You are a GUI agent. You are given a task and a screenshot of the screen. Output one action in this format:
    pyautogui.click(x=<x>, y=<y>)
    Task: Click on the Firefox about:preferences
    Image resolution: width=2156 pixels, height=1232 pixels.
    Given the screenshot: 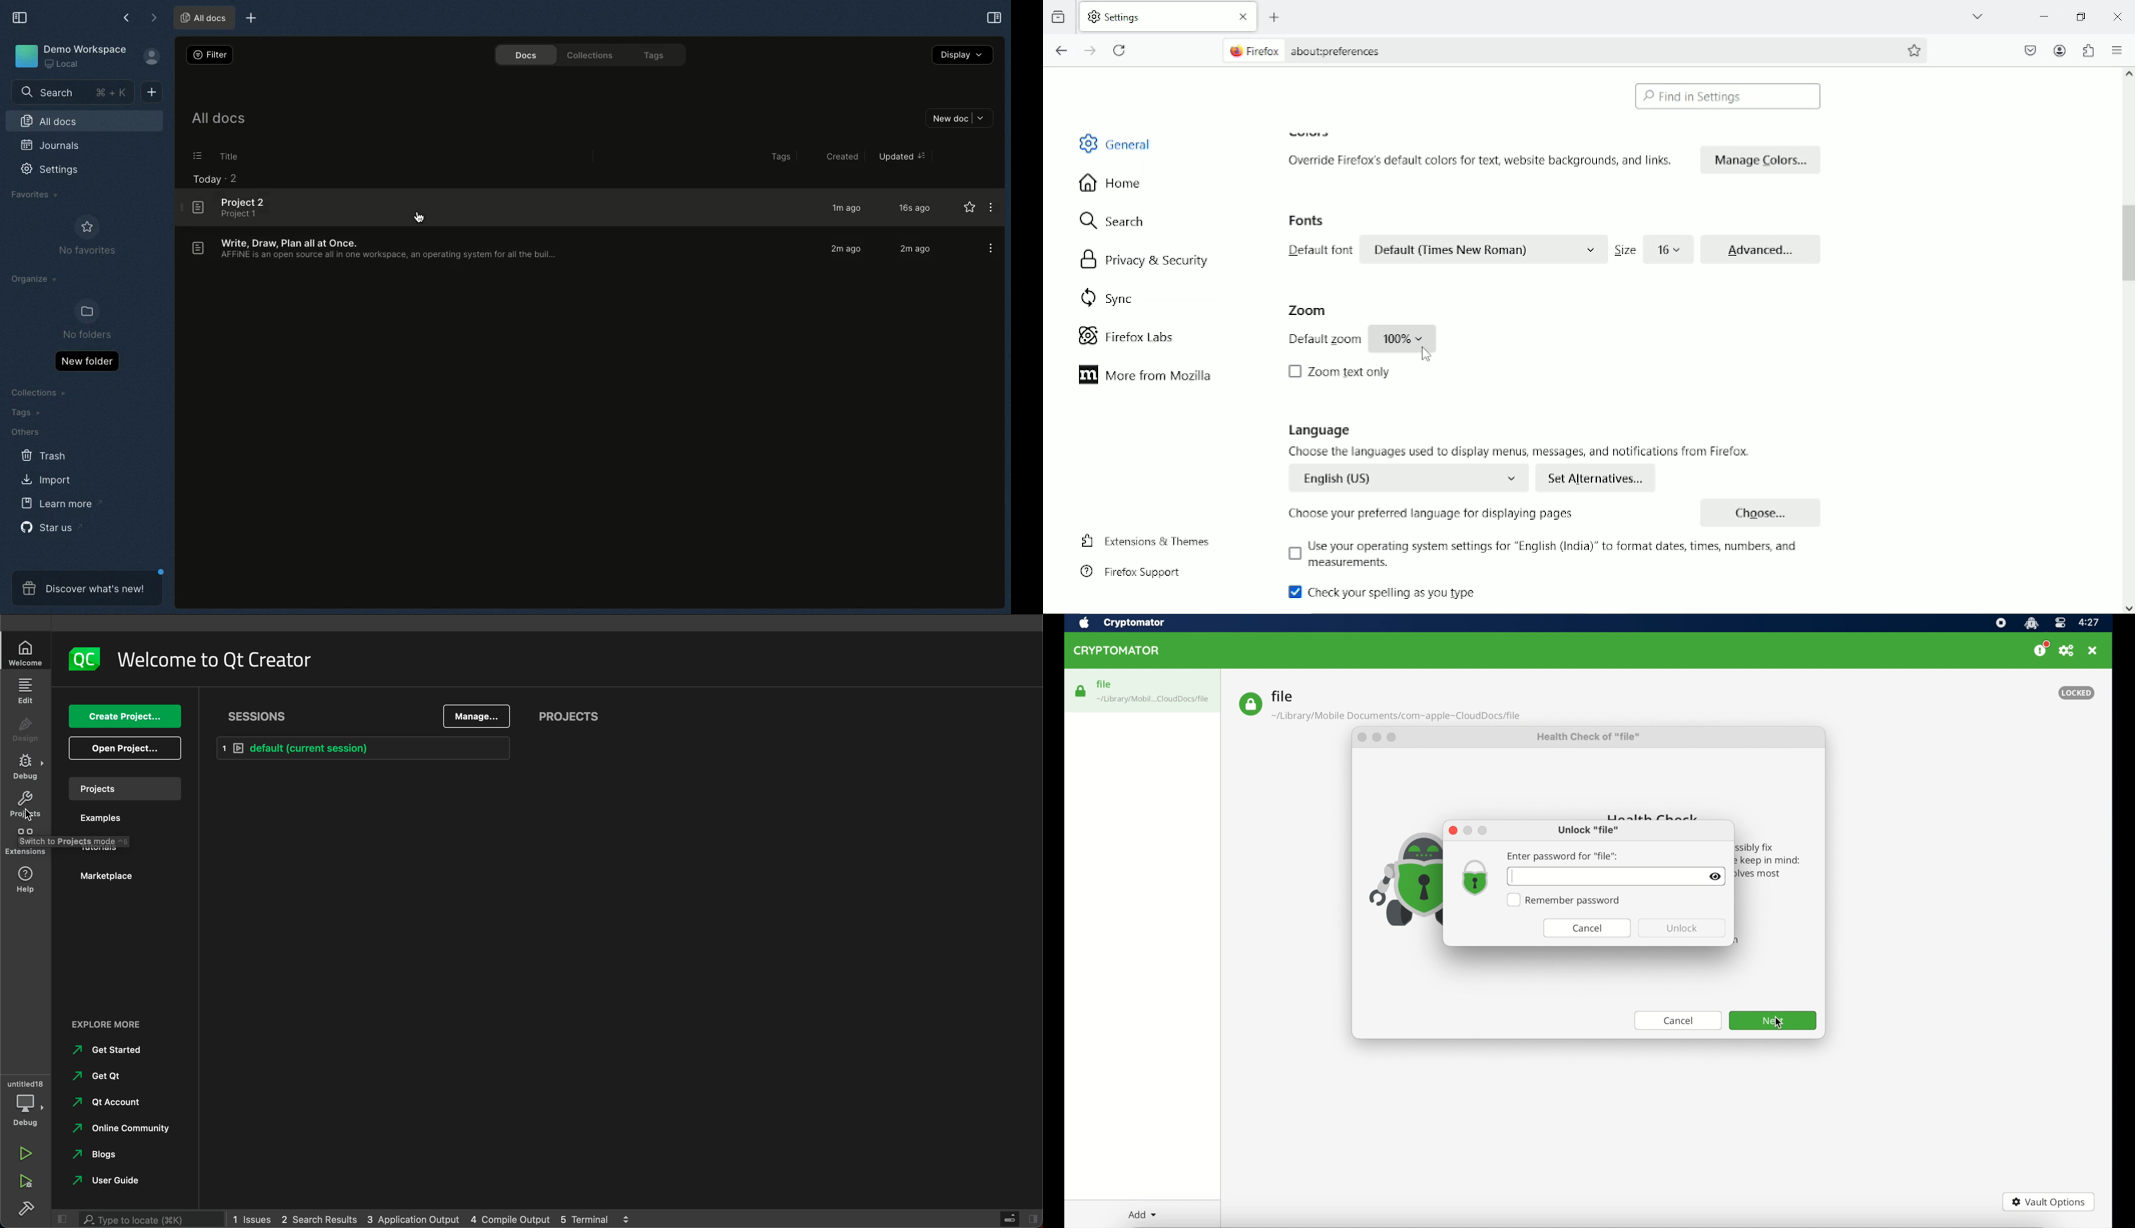 What is the action you would take?
    pyautogui.click(x=1321, y=50)
    